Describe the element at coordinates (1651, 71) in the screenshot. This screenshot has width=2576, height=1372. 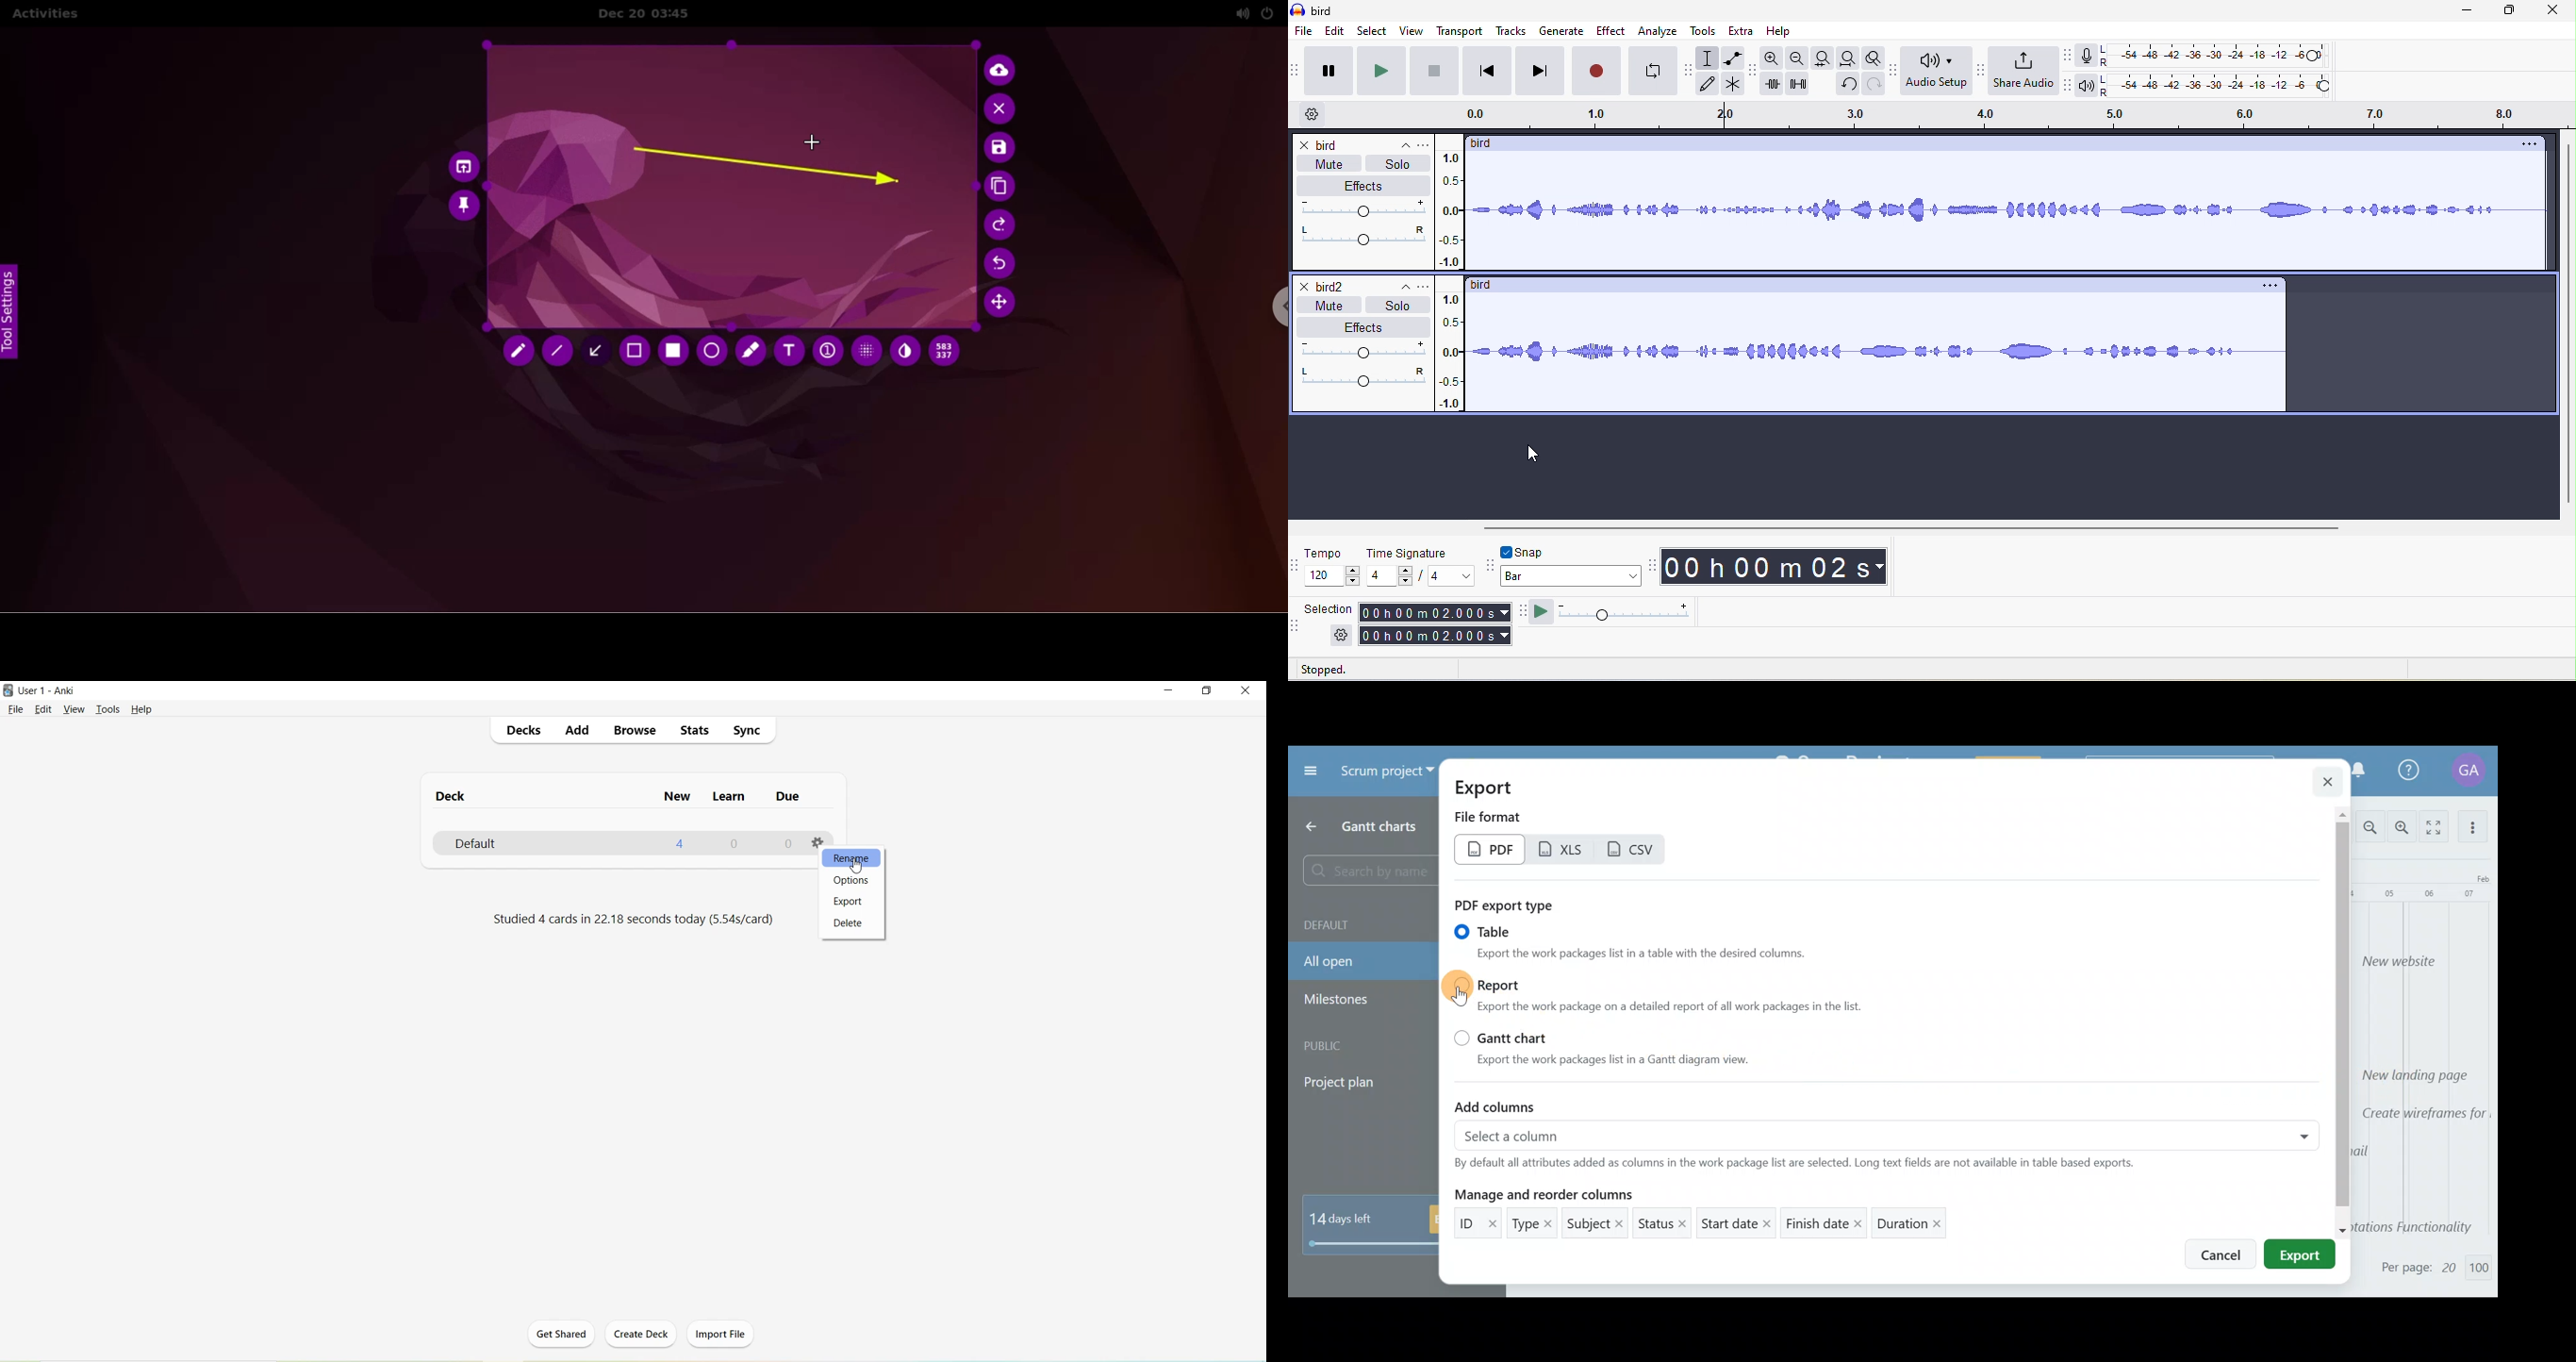
I see `enable looping` at that location.